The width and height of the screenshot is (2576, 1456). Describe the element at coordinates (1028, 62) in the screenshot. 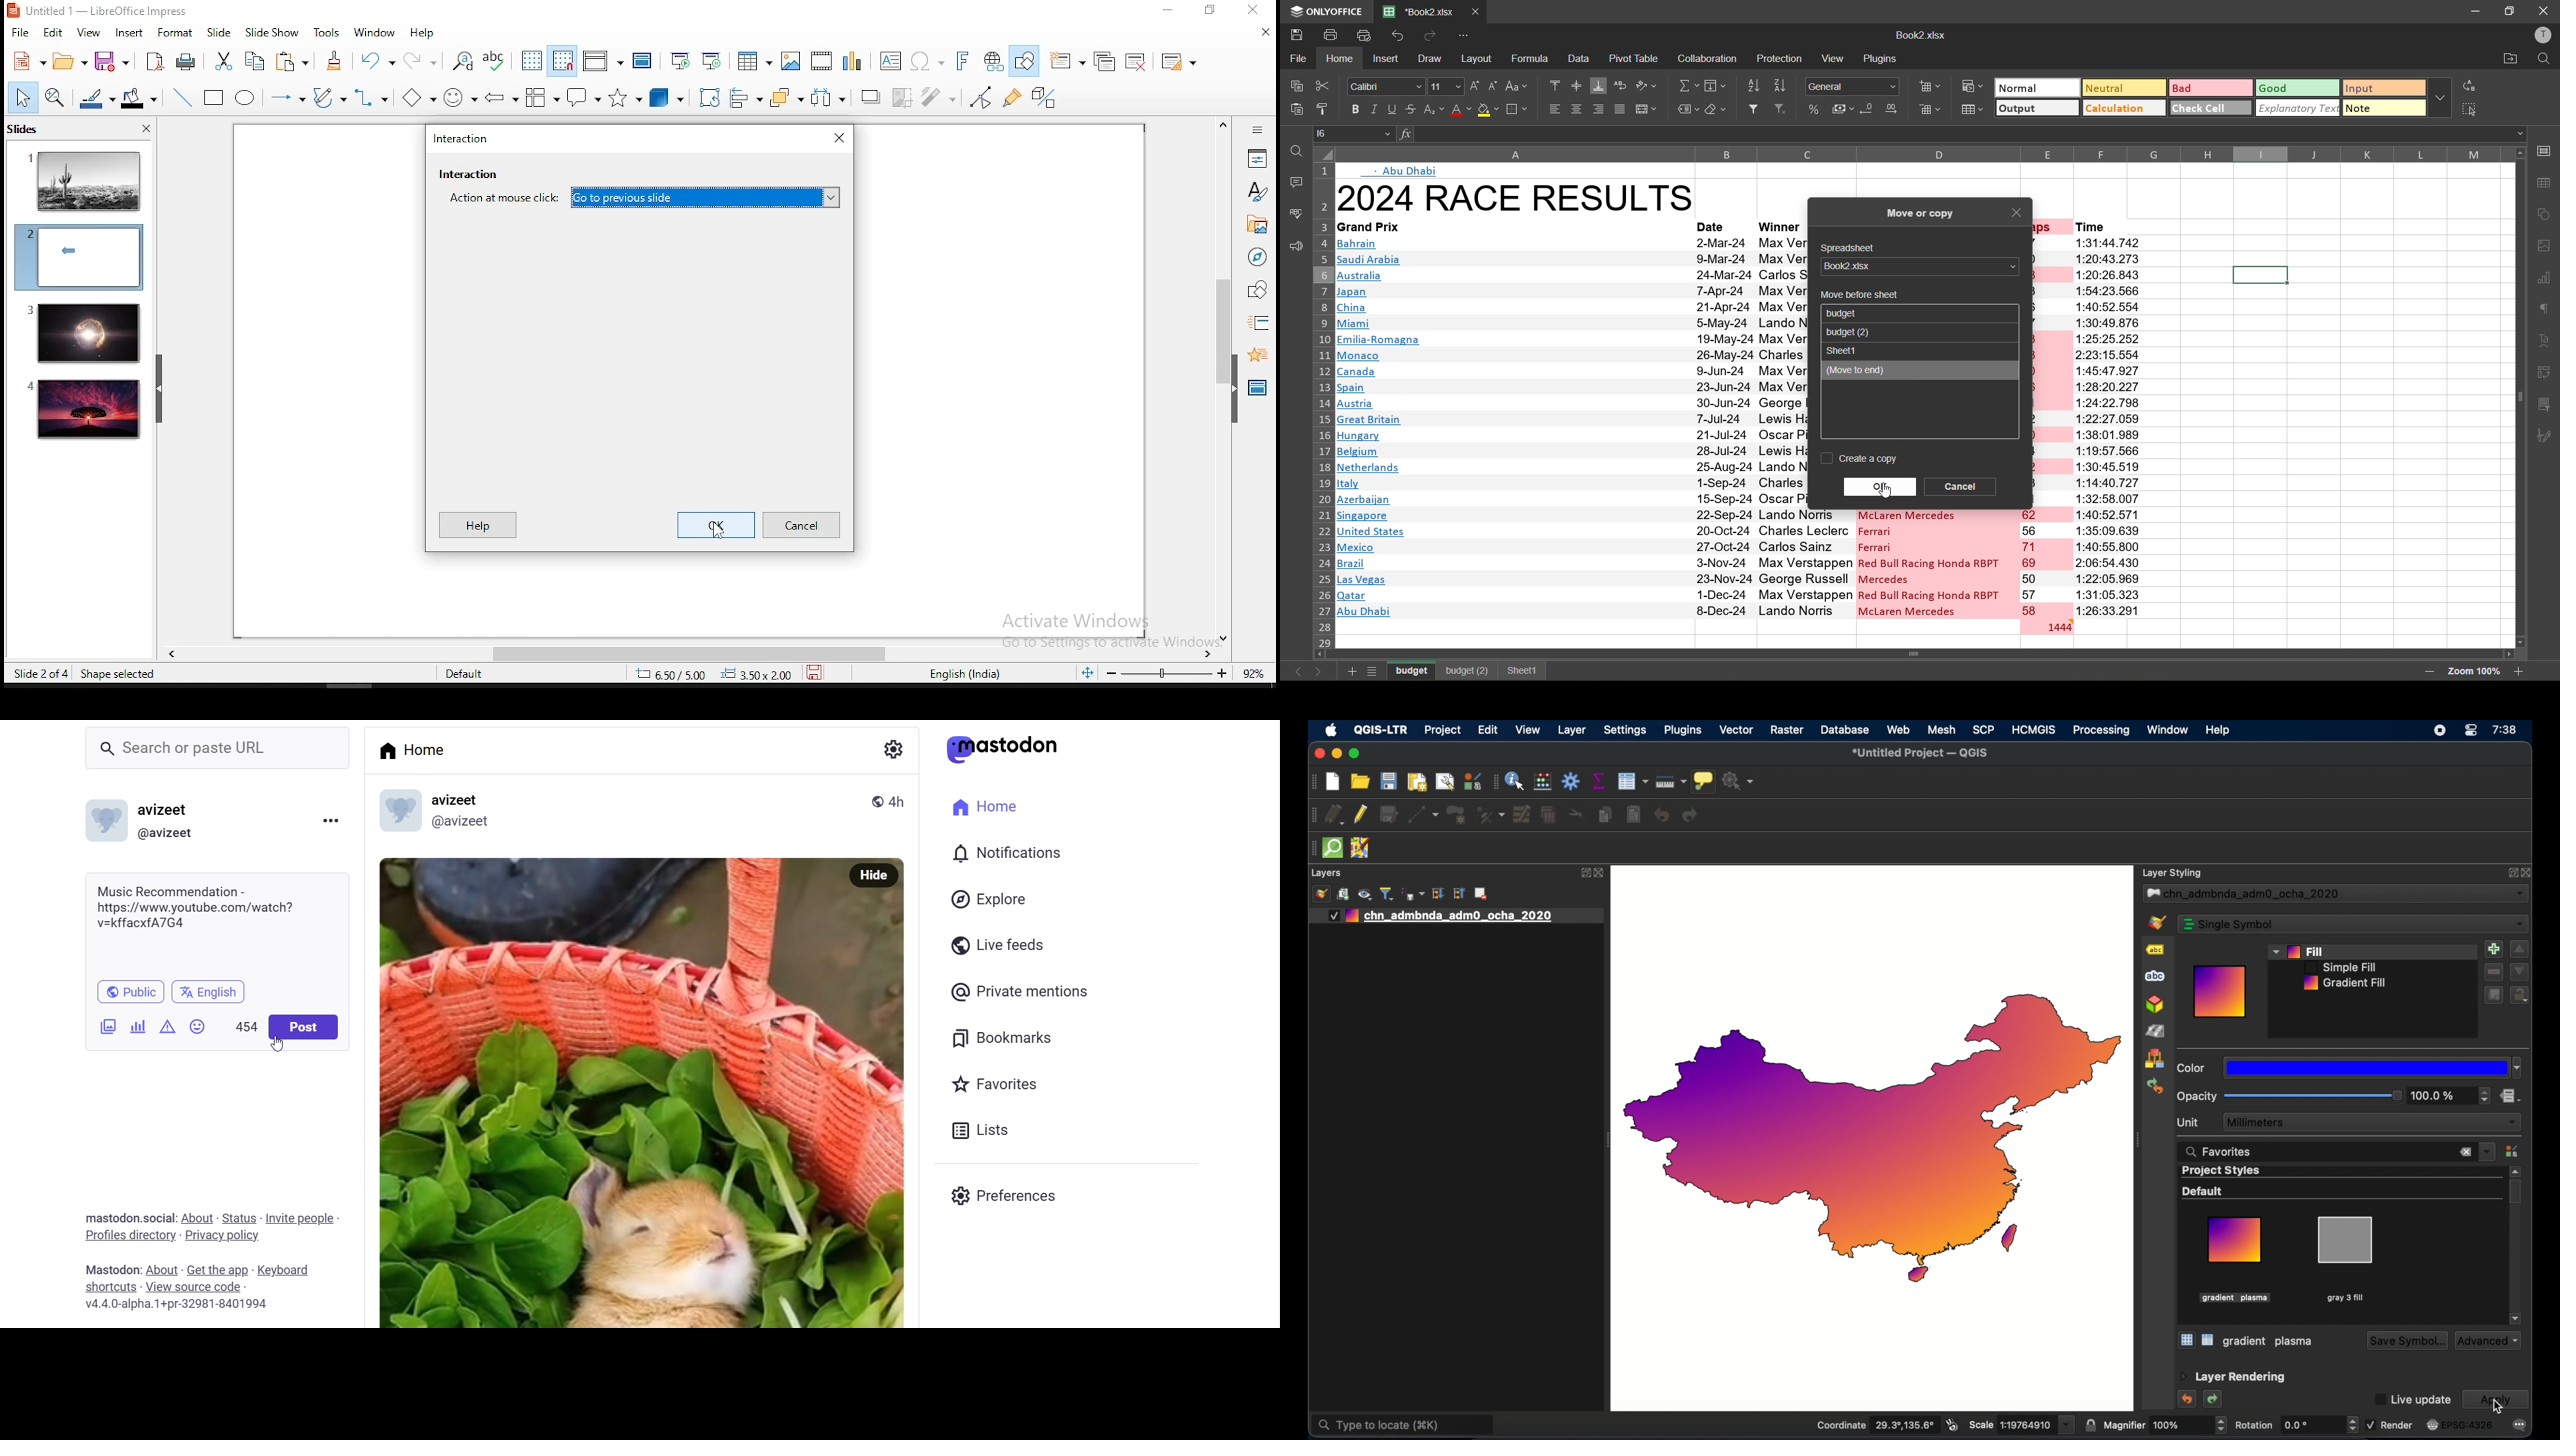

I see `show draw functions` at that location.